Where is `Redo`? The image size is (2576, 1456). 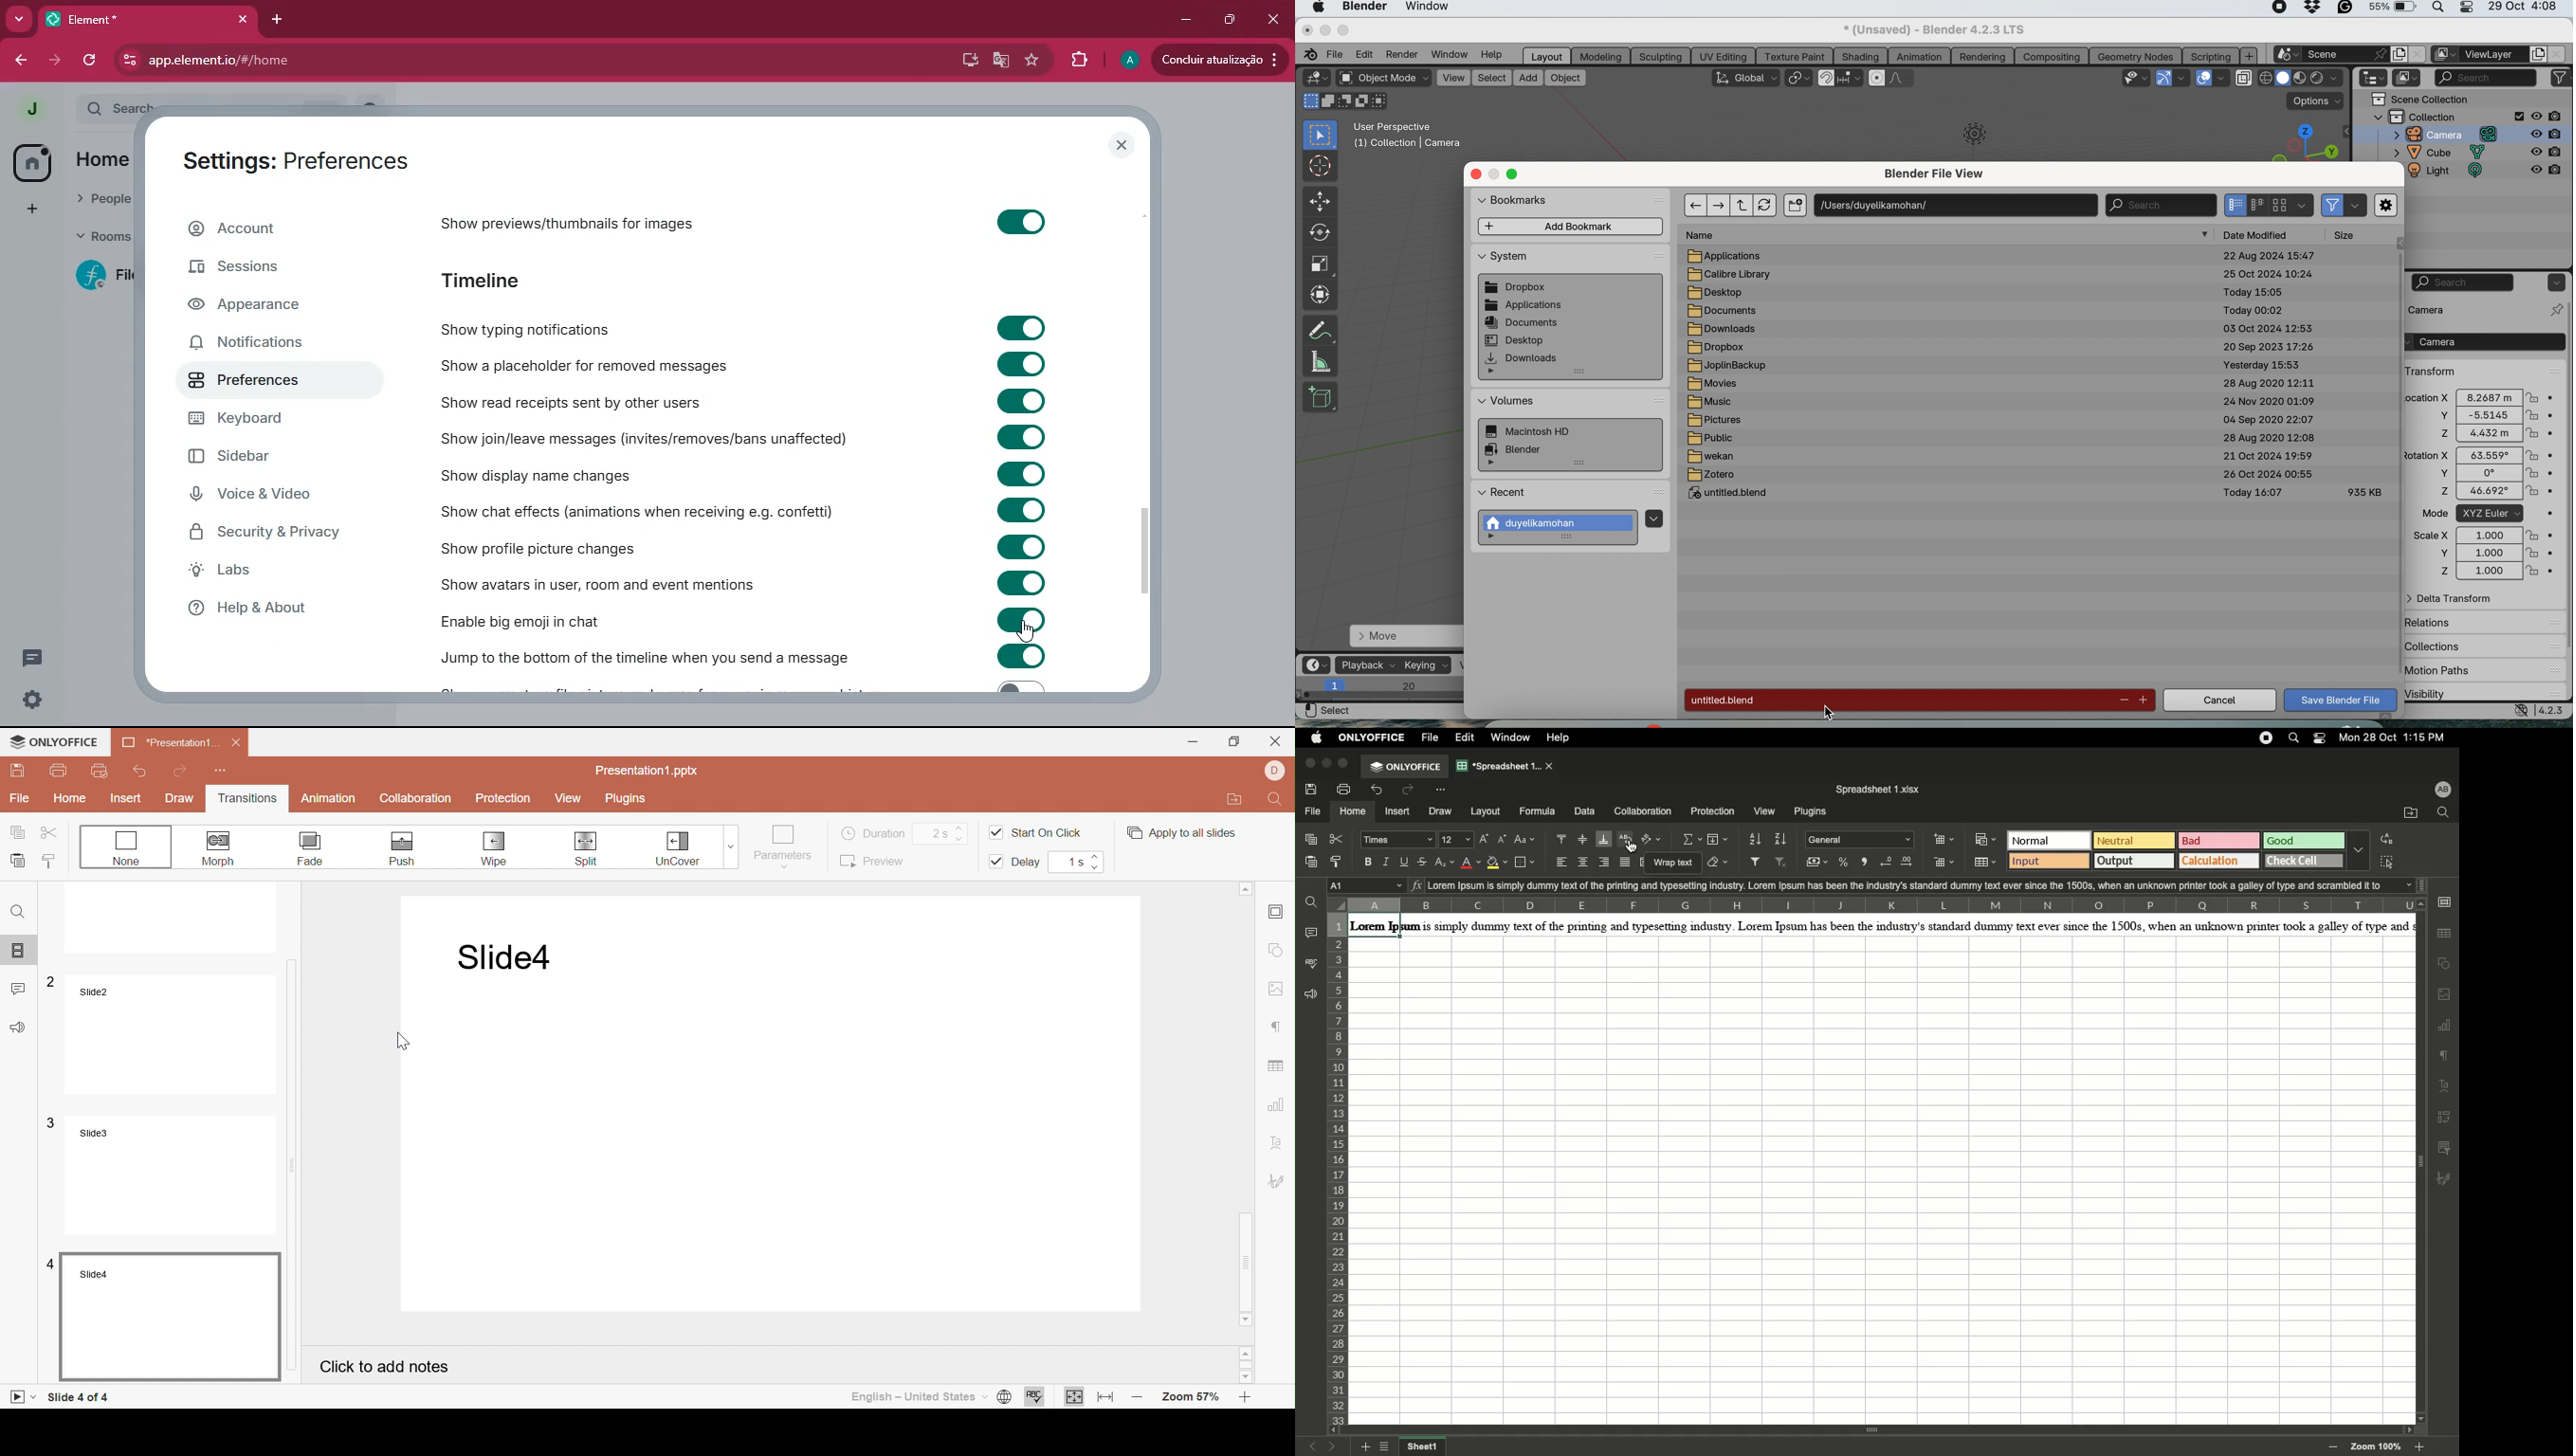
Redo is located at coordinates (1413, 789).